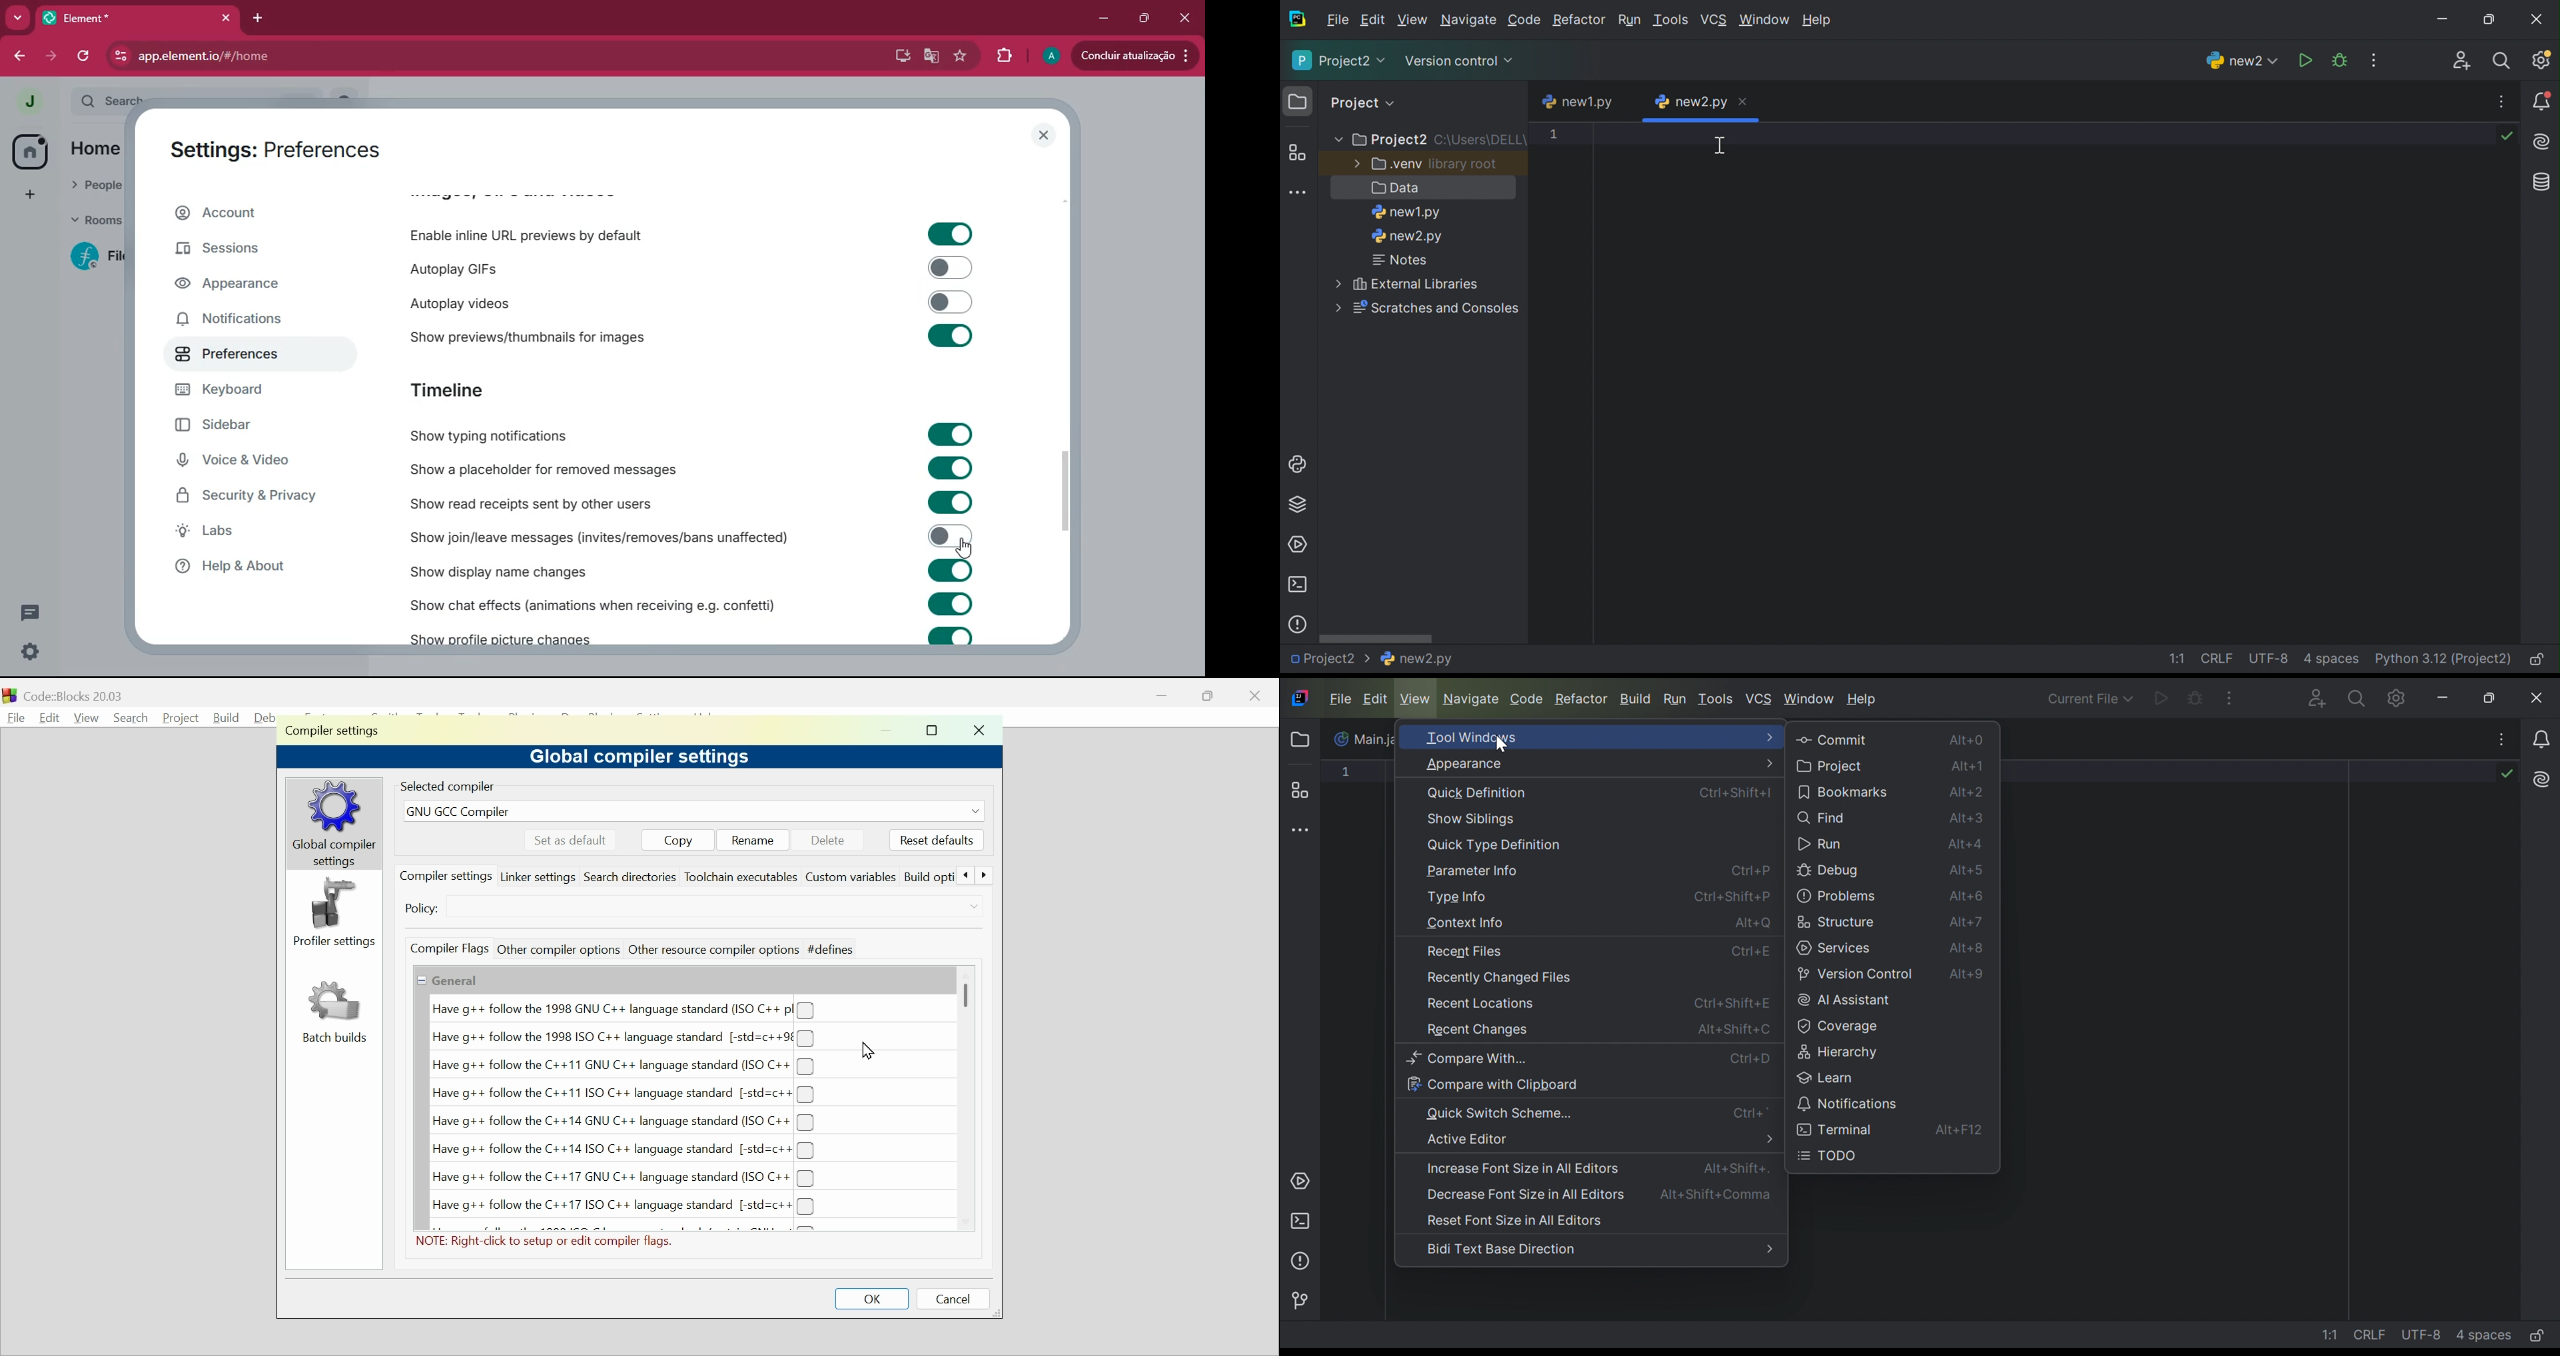  Describe the element at coordinates (523, 335) in the screenshot. I see `show previews/thumbnails for images` at that location.